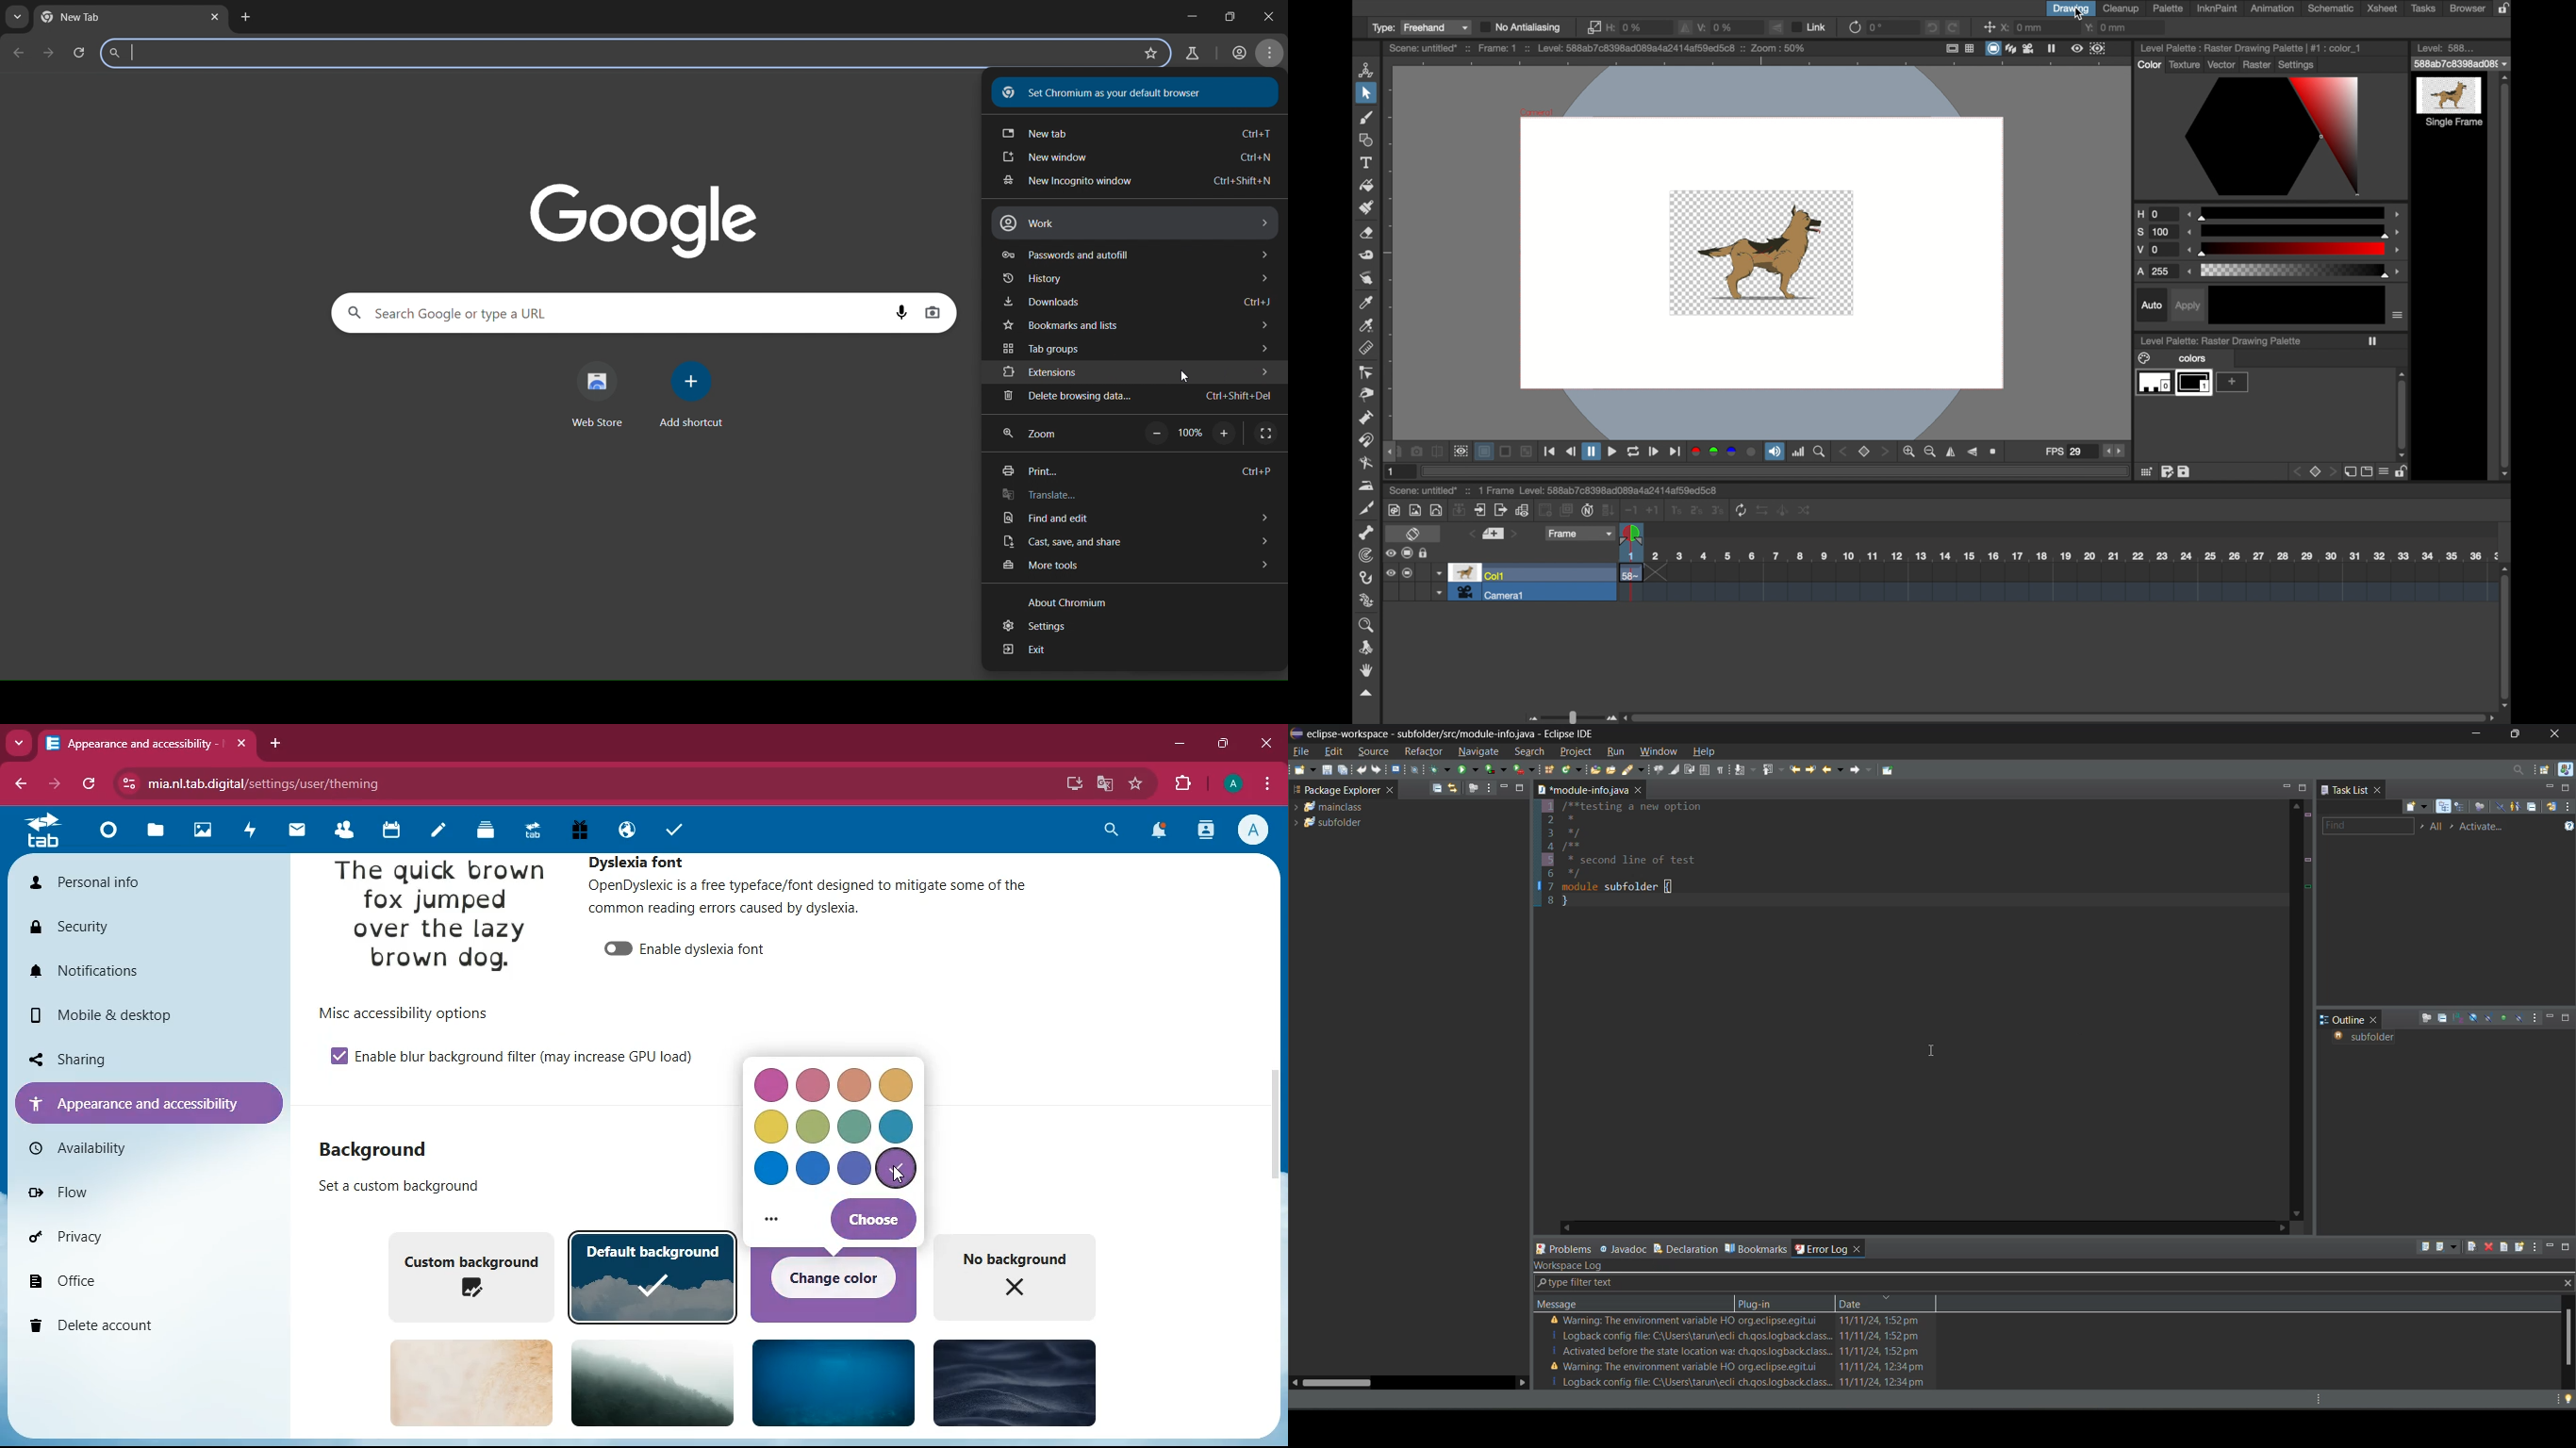  What do you see at coordinates (2475, 734) in the screenshot?
I see `minimize` at bounding box center [2475, 734].